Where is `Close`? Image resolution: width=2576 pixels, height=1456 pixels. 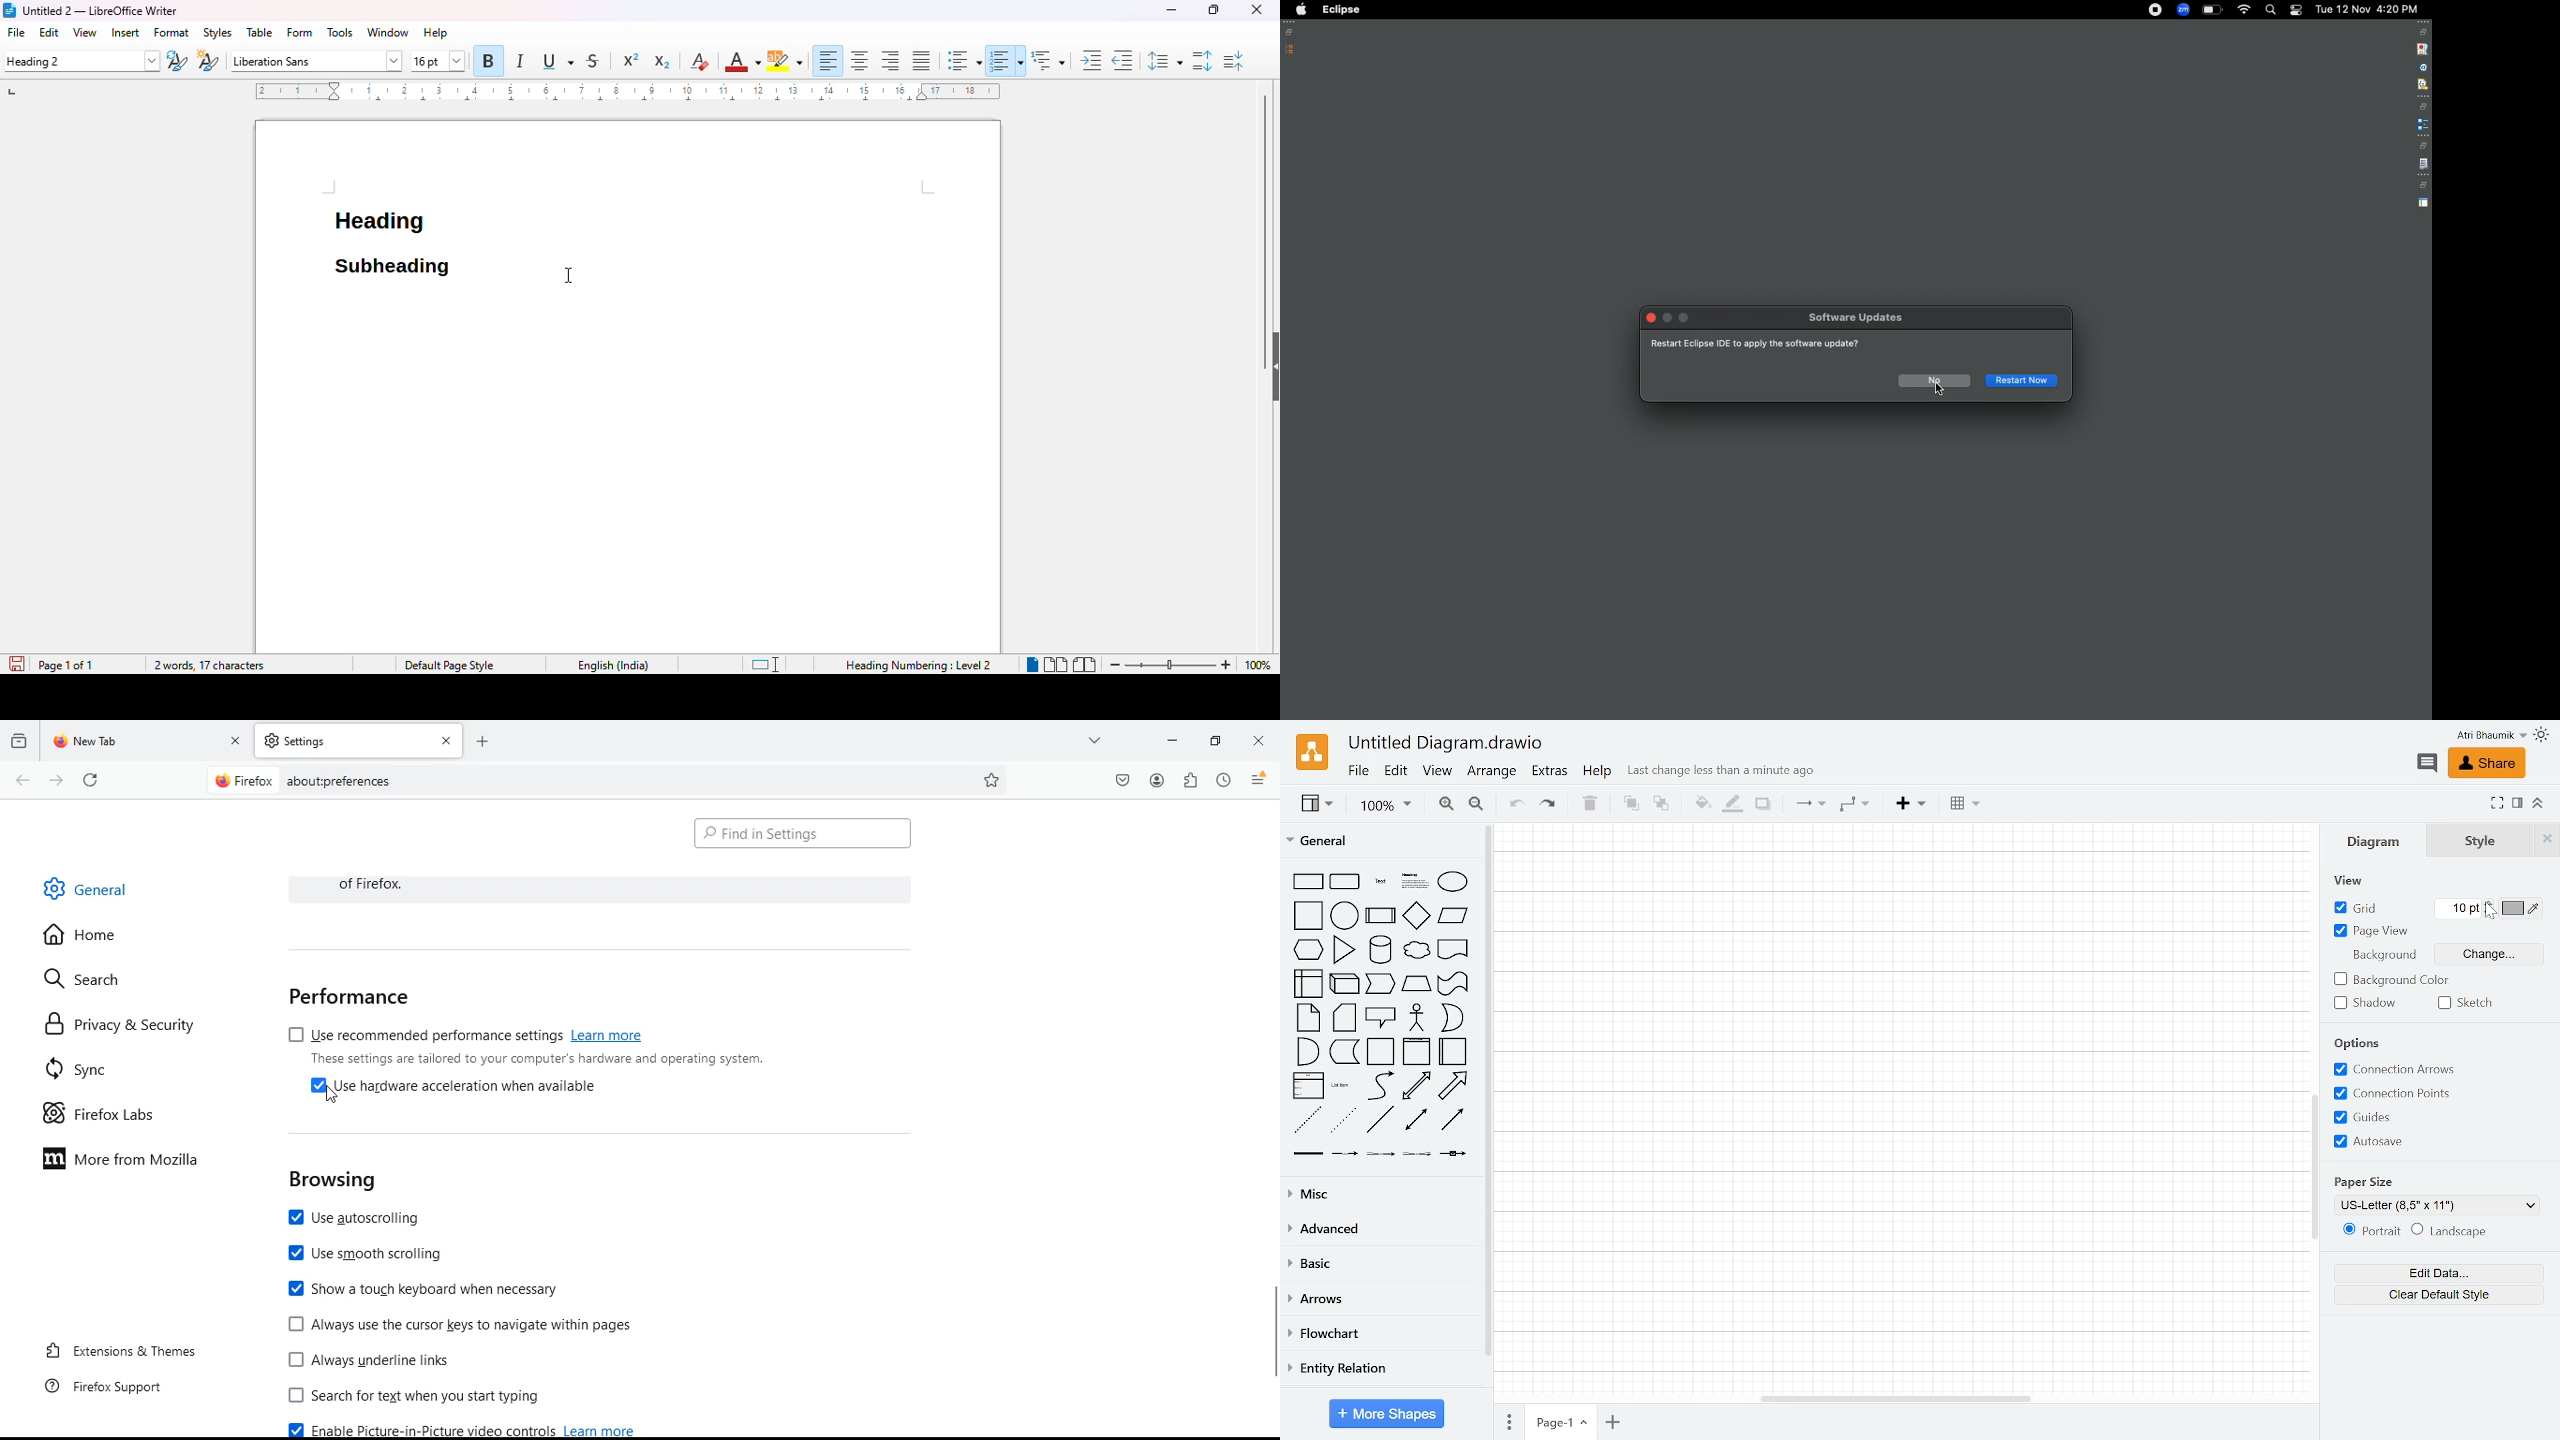 Close is located at coordinates (2546, 841).